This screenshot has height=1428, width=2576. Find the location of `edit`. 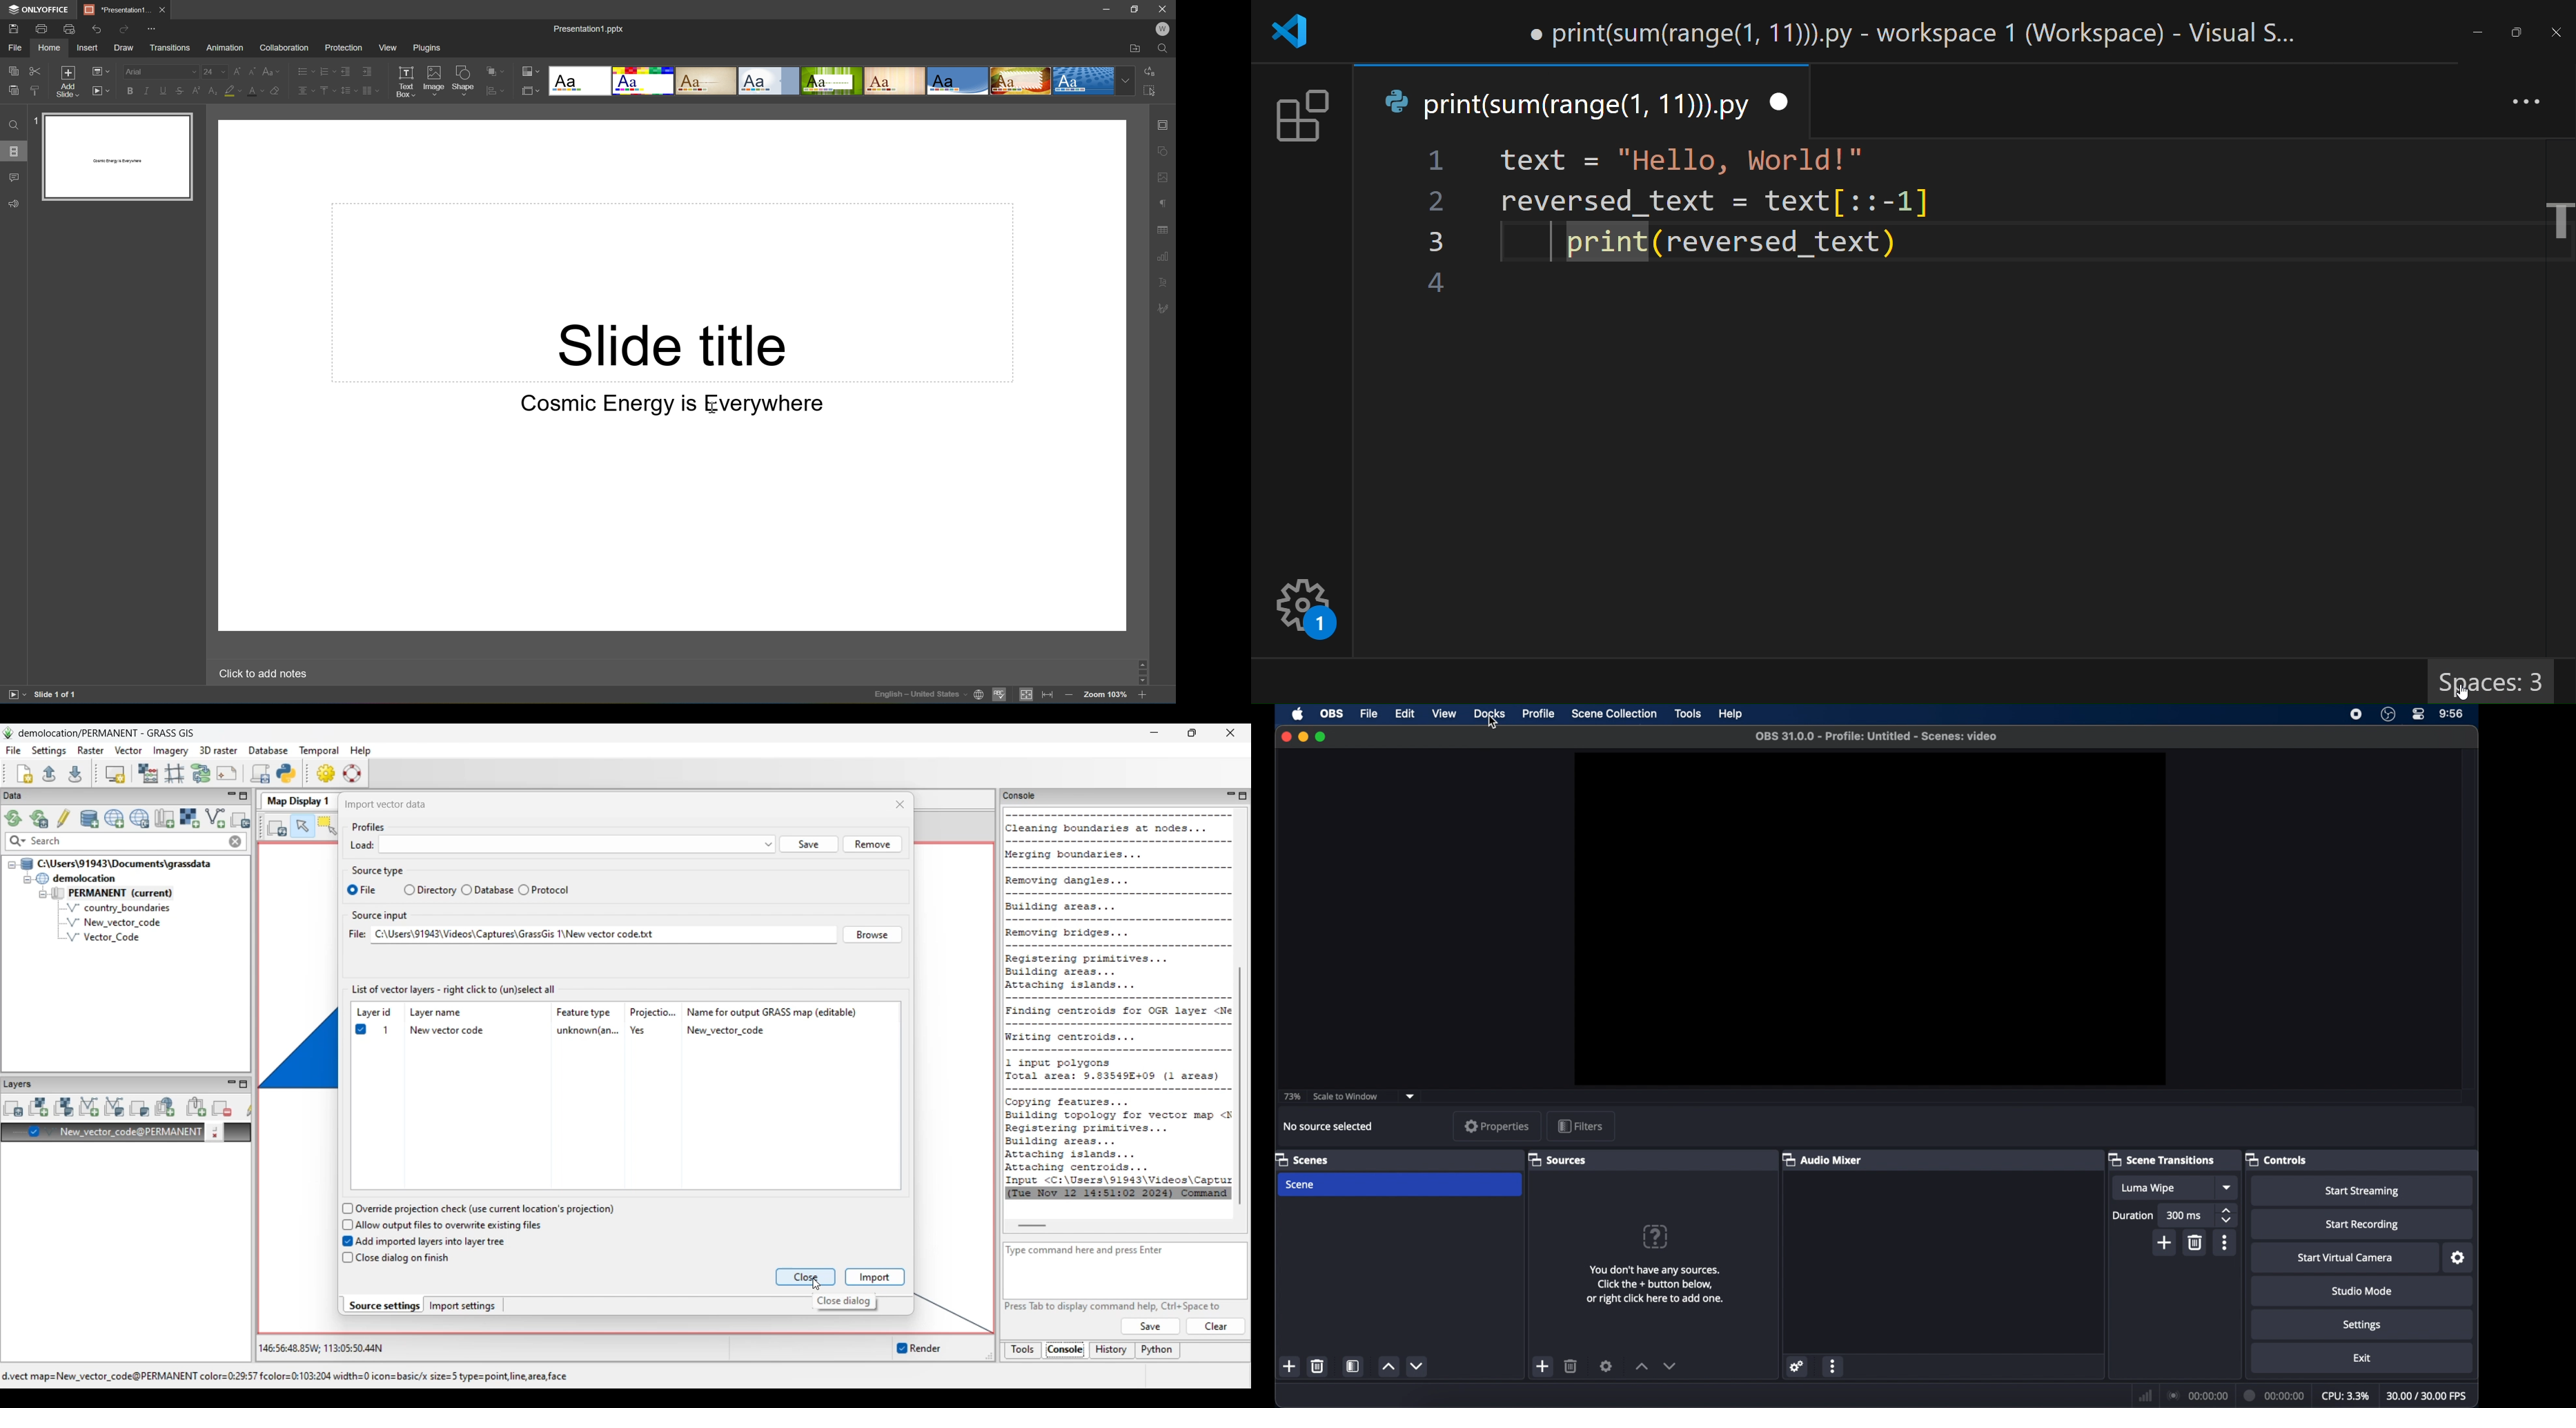

edit is located at coordinates (1404, 714).